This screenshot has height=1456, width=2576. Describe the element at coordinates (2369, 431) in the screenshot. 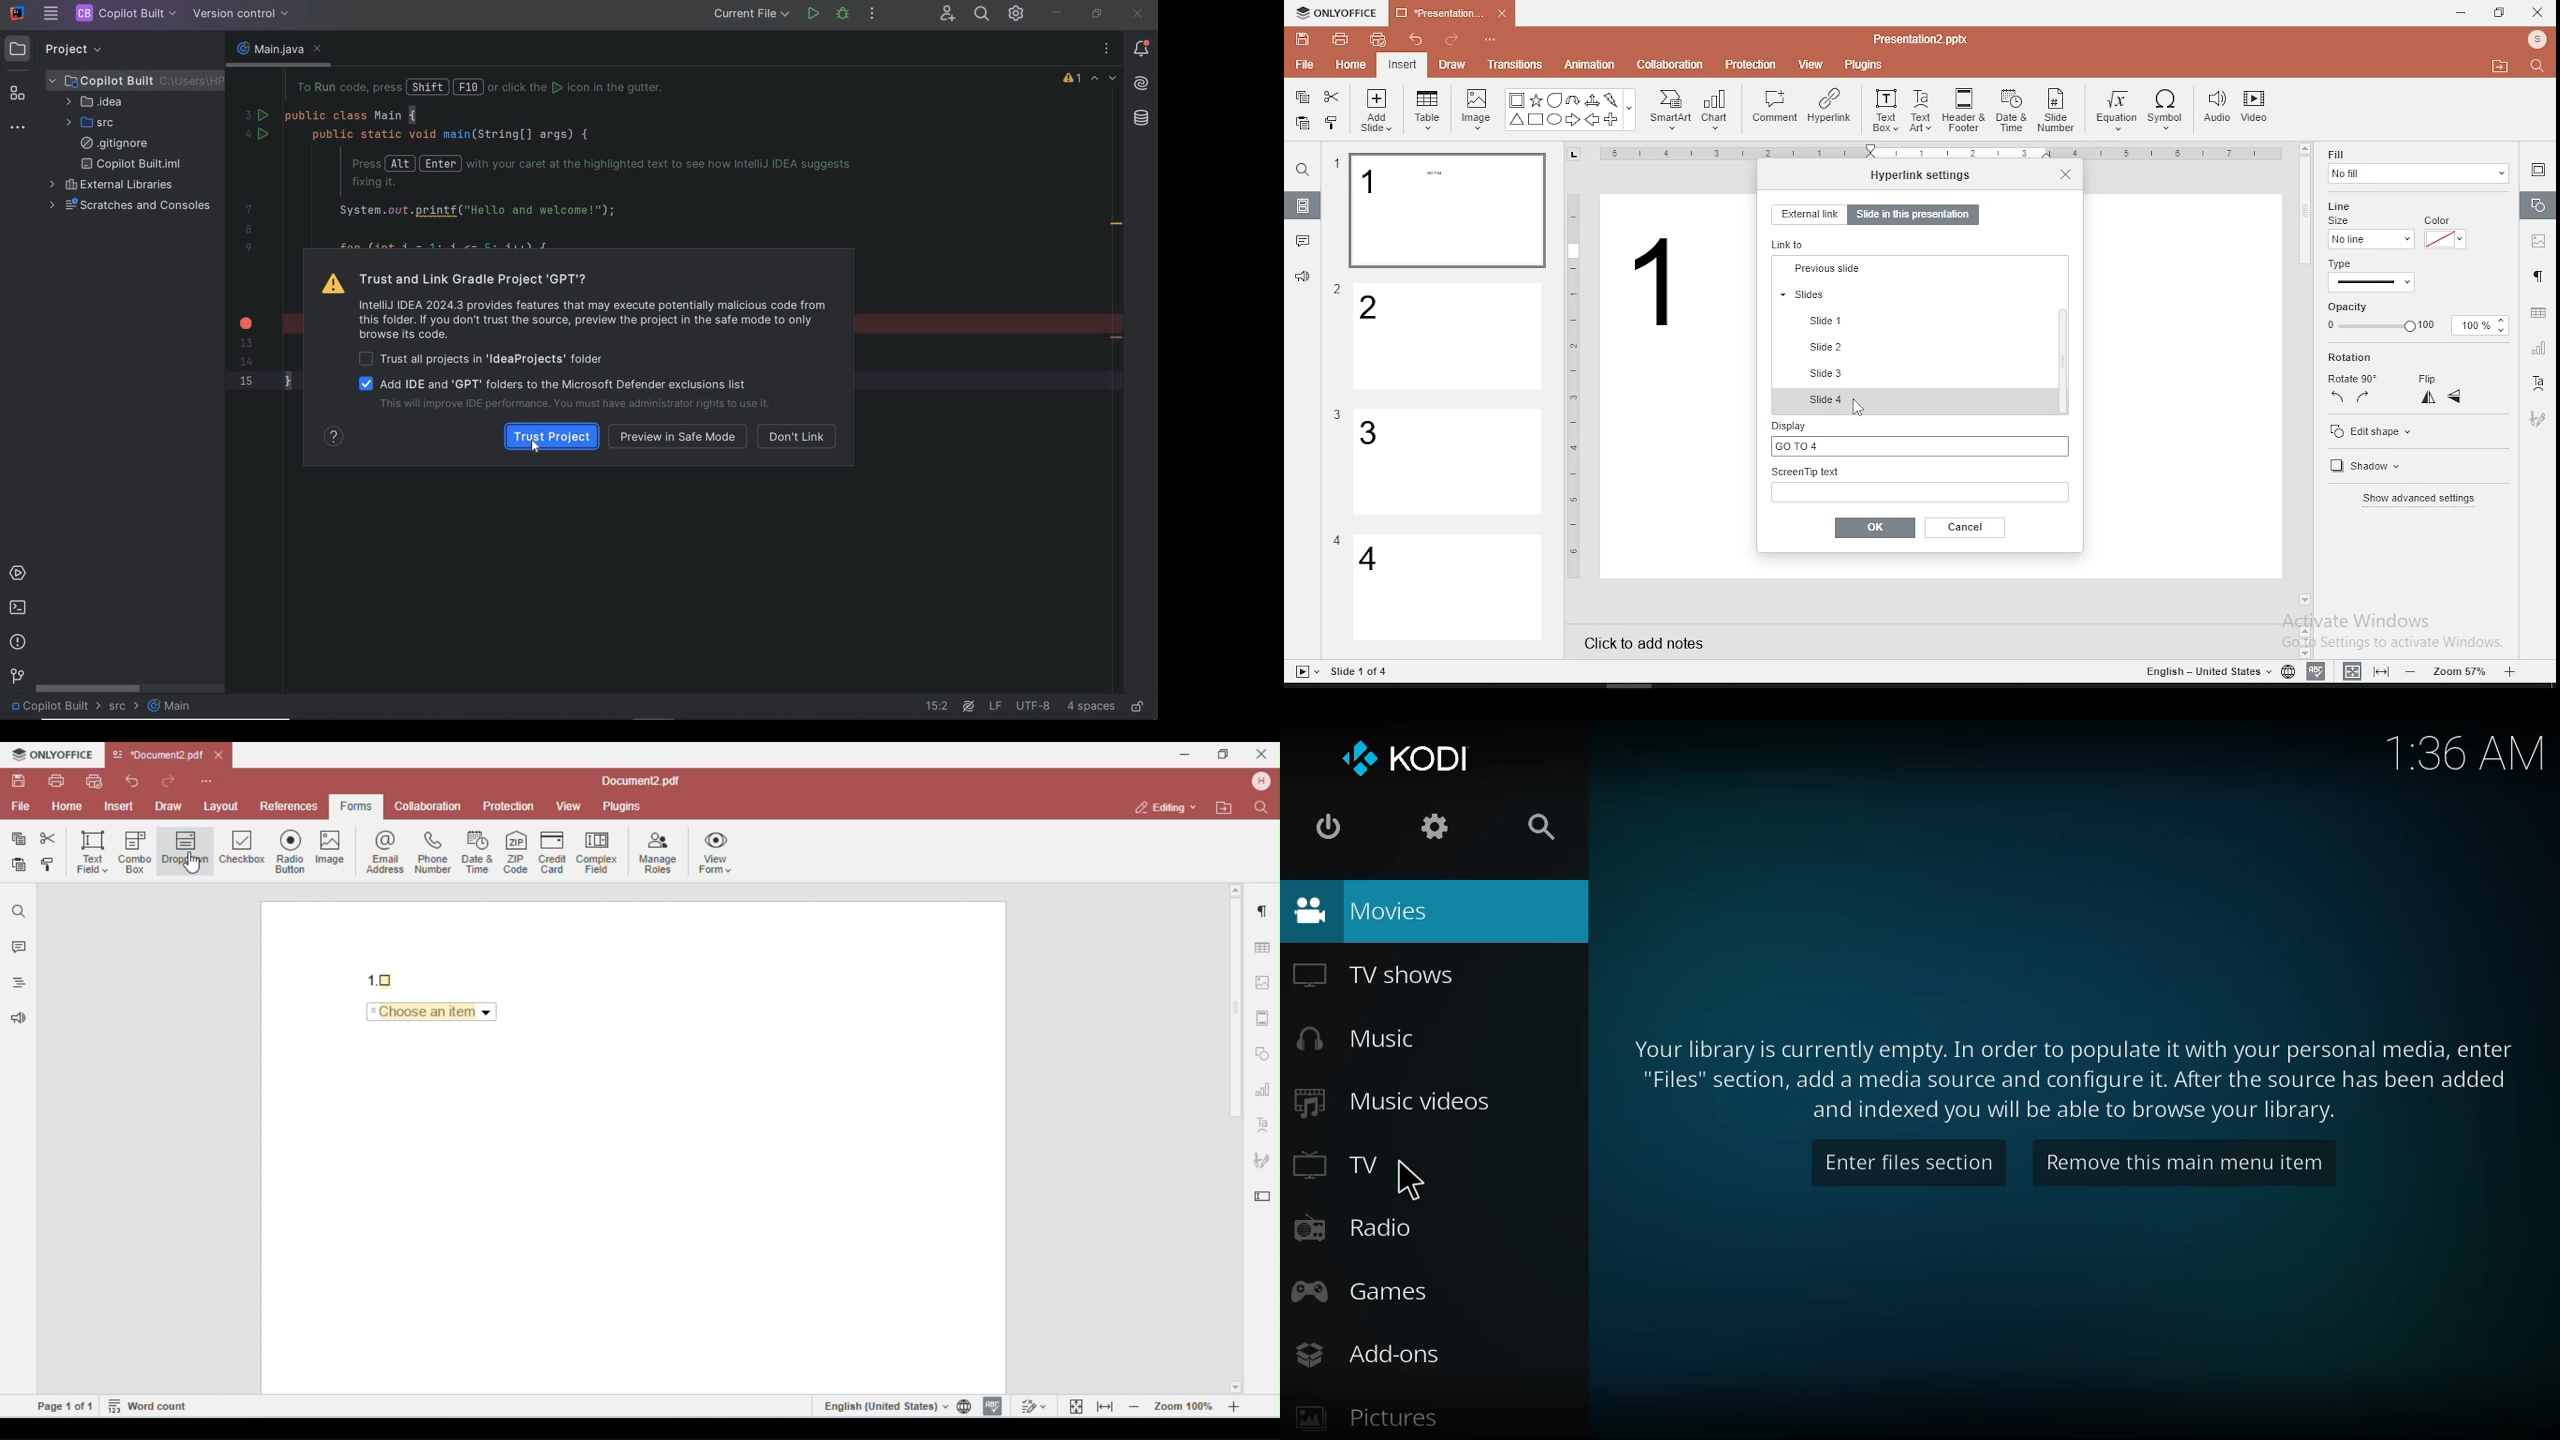

I see `edit shape` at that location.